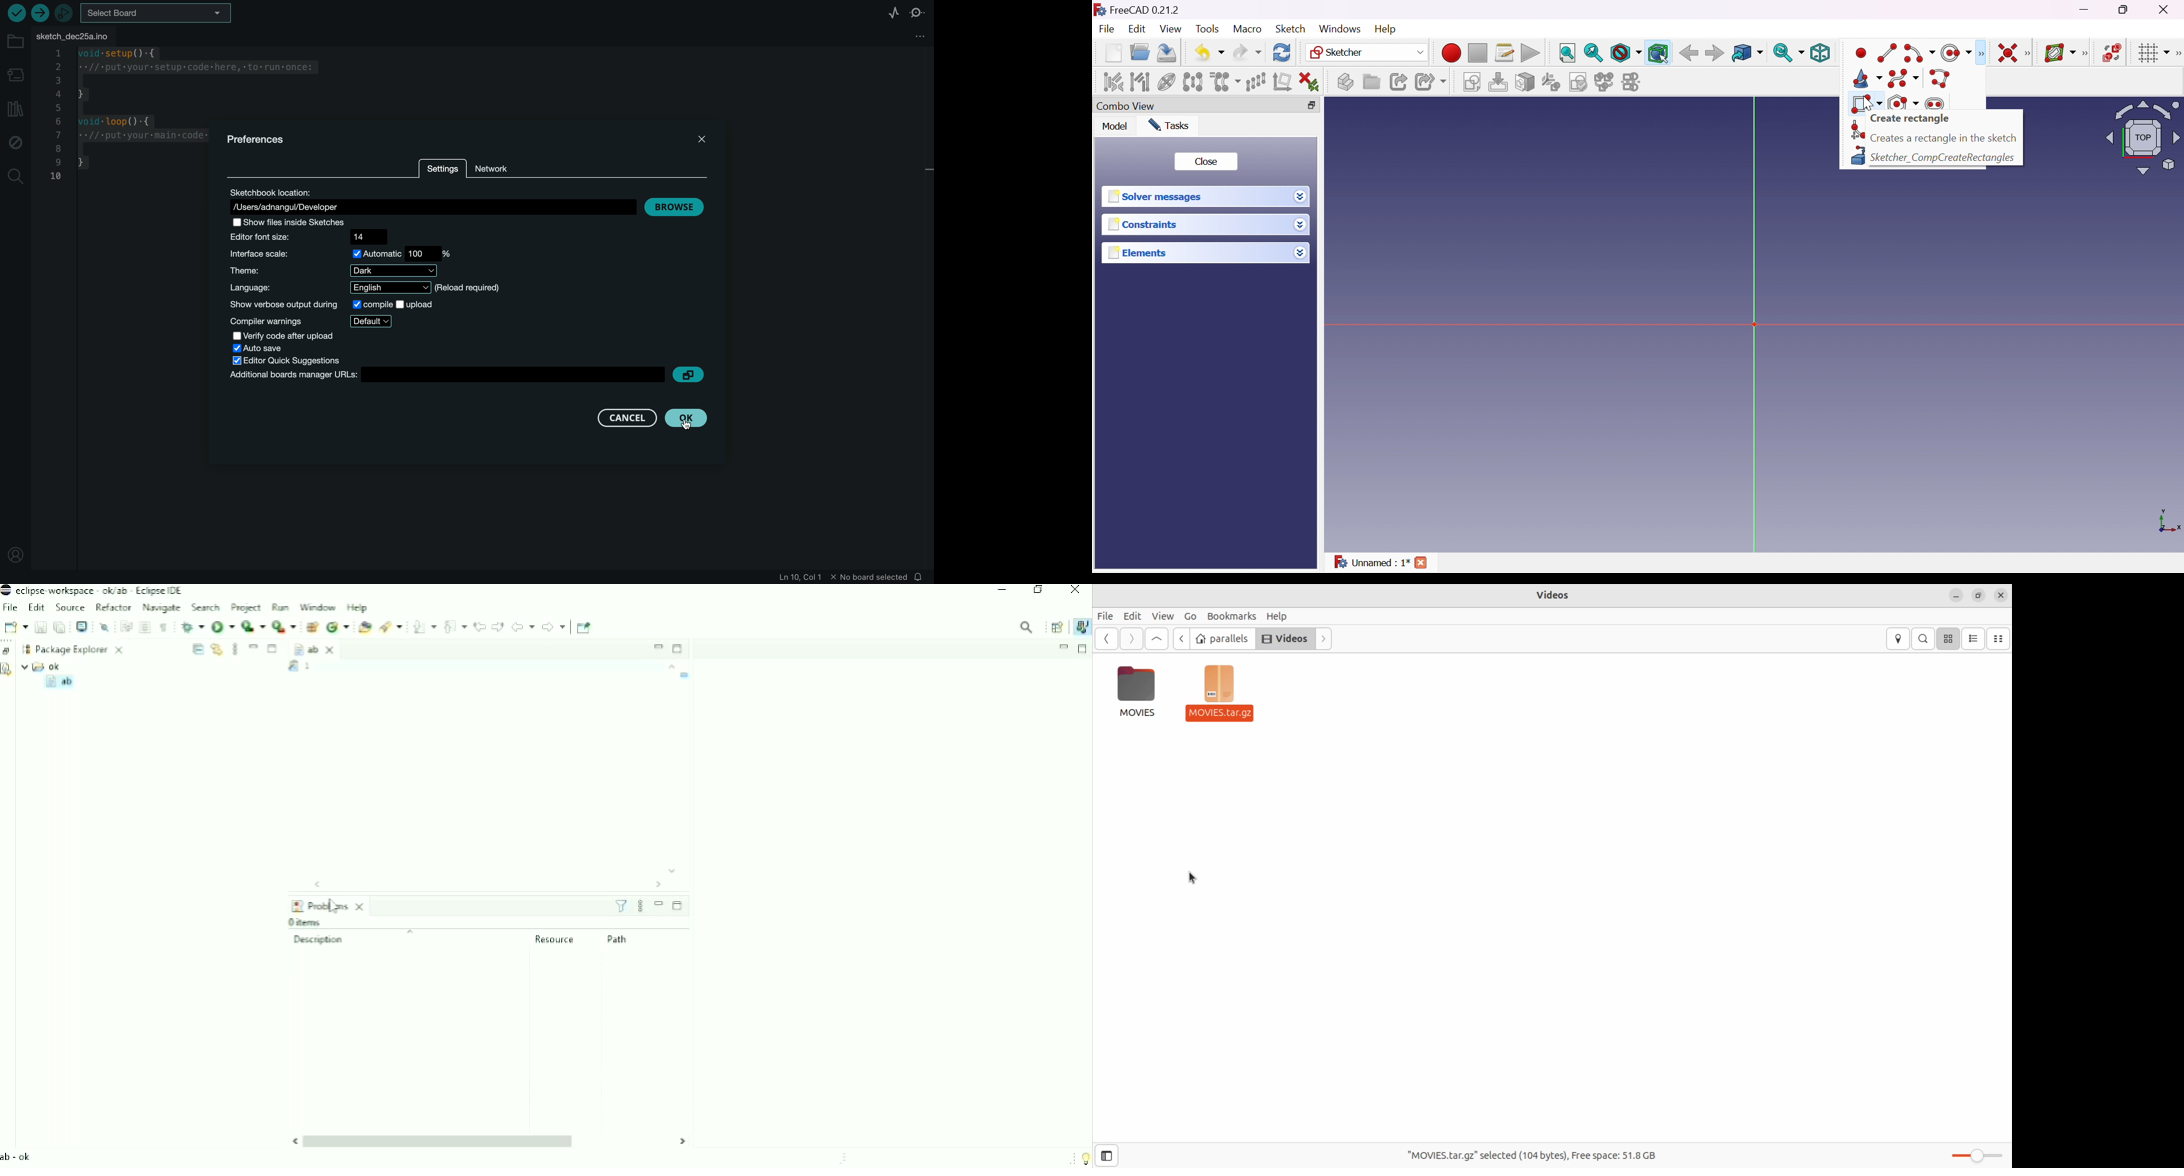  What do you see at coordinates (1076, 592) in the screenshot?
I see `Close` at bounding box center [1076, 592].